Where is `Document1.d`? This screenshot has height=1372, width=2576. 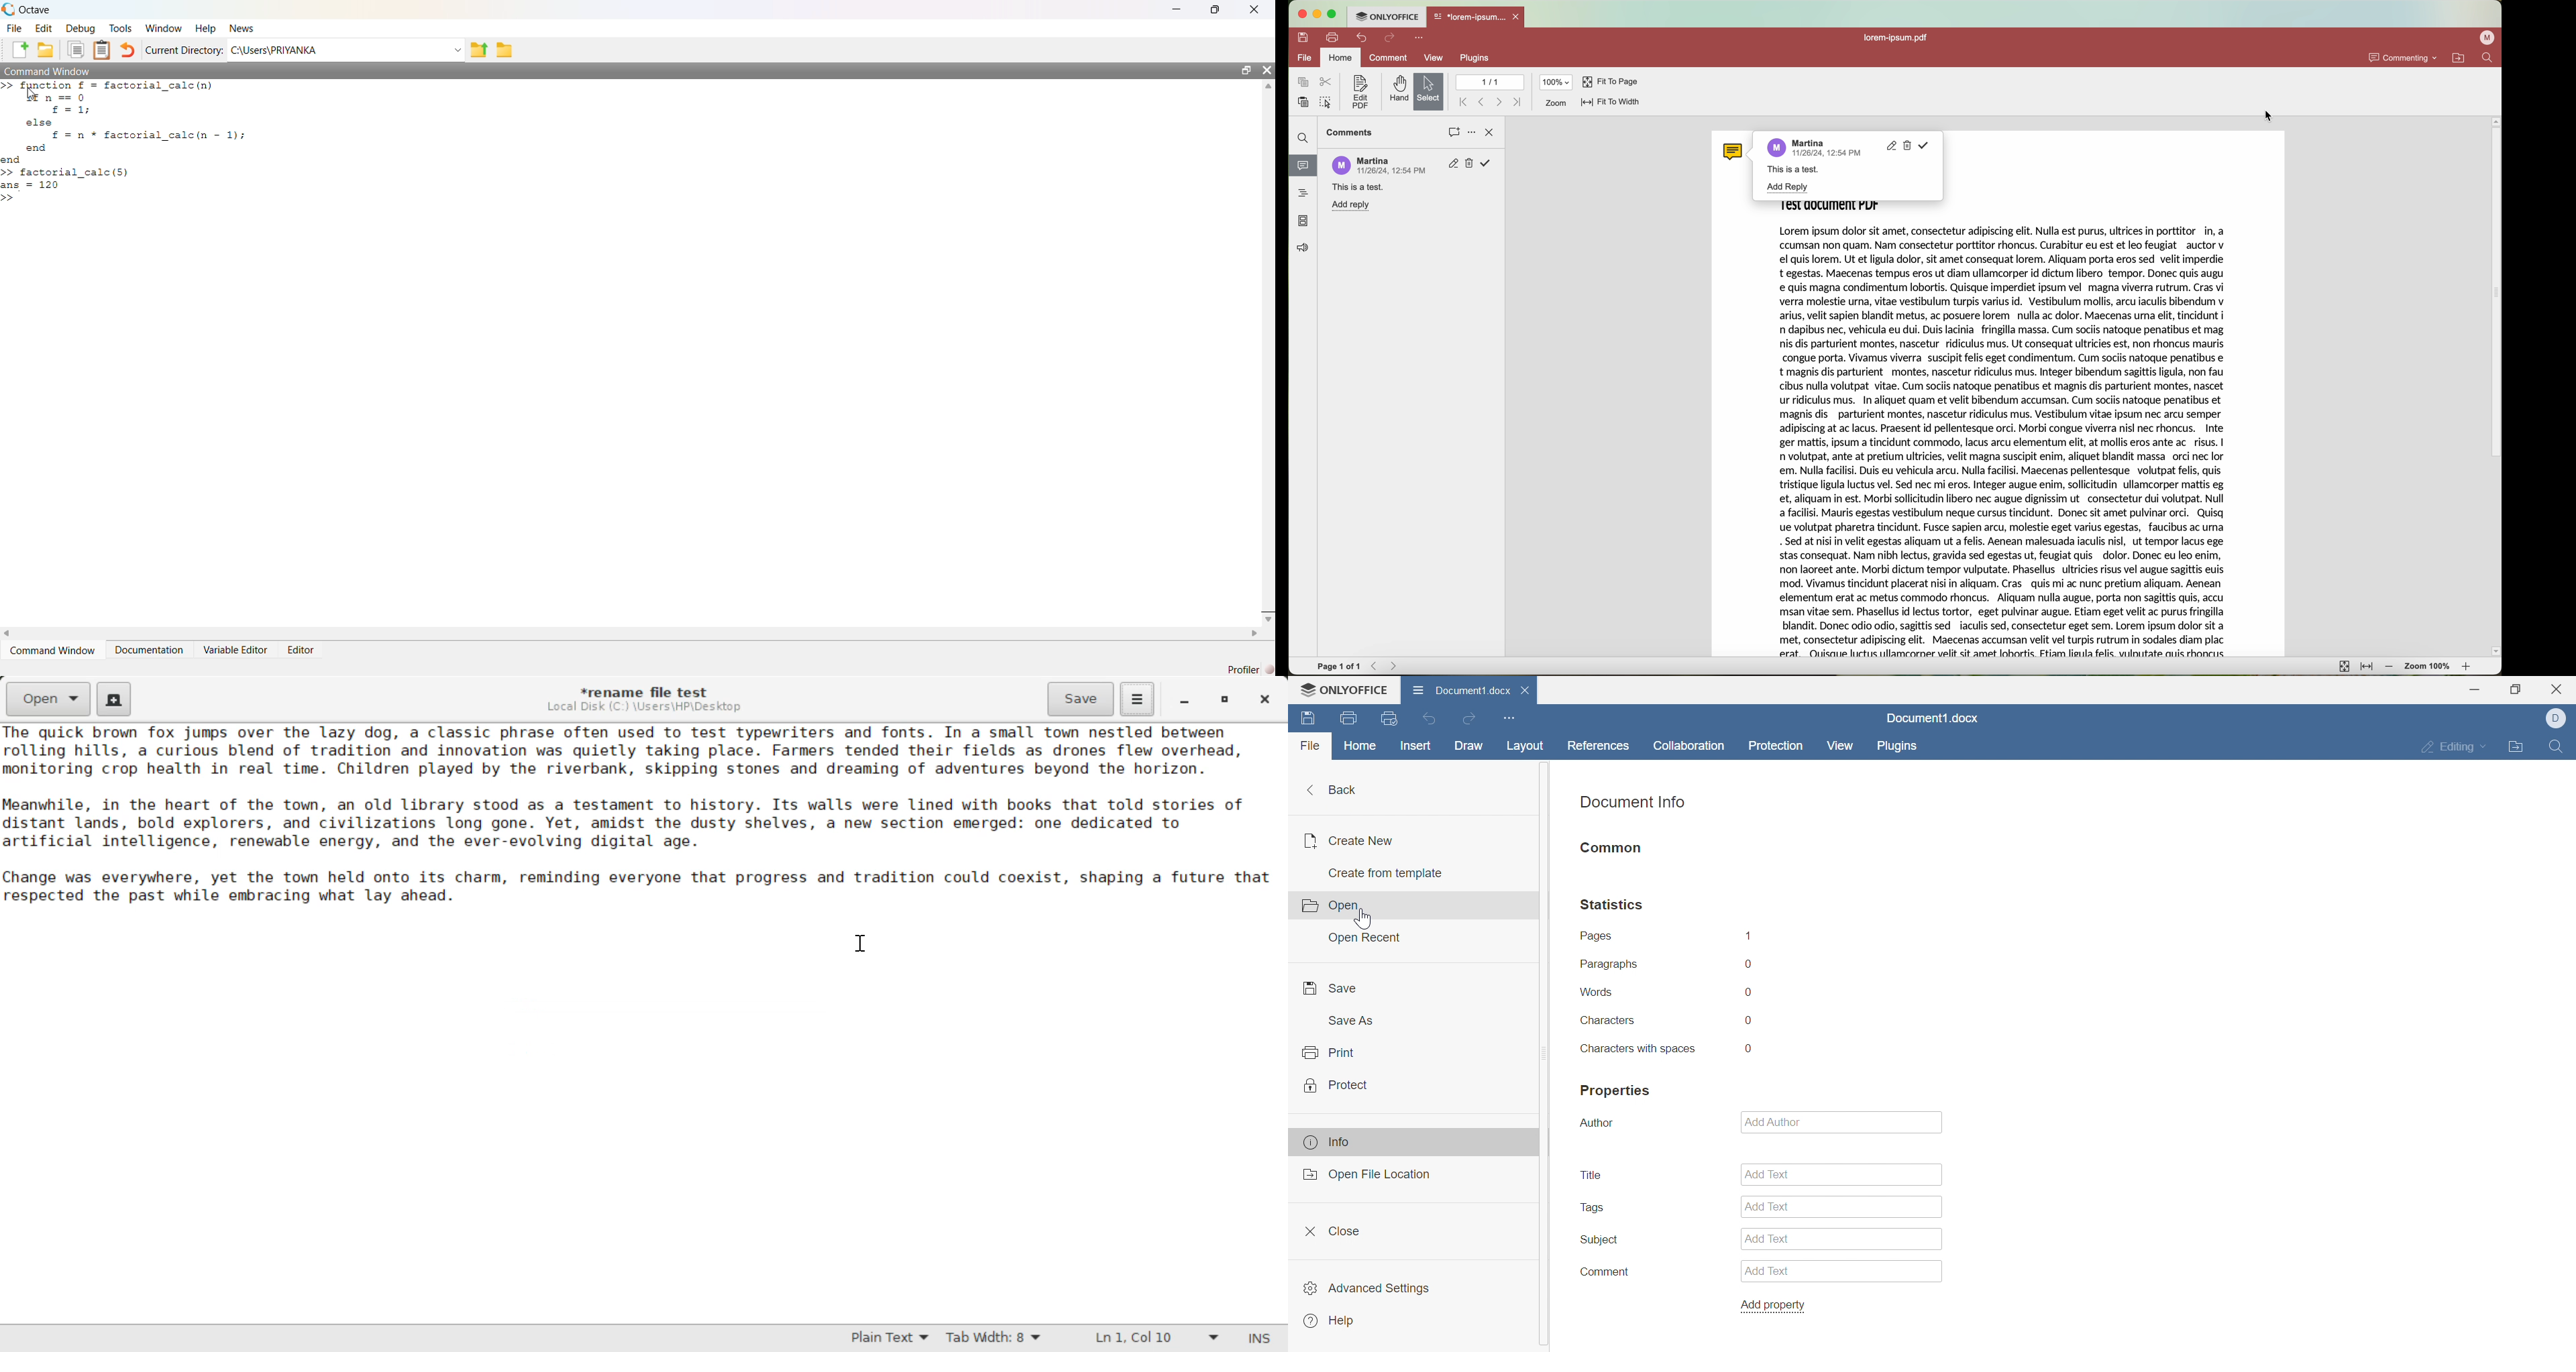
Document1.d is located at coordinates (1459, 689).